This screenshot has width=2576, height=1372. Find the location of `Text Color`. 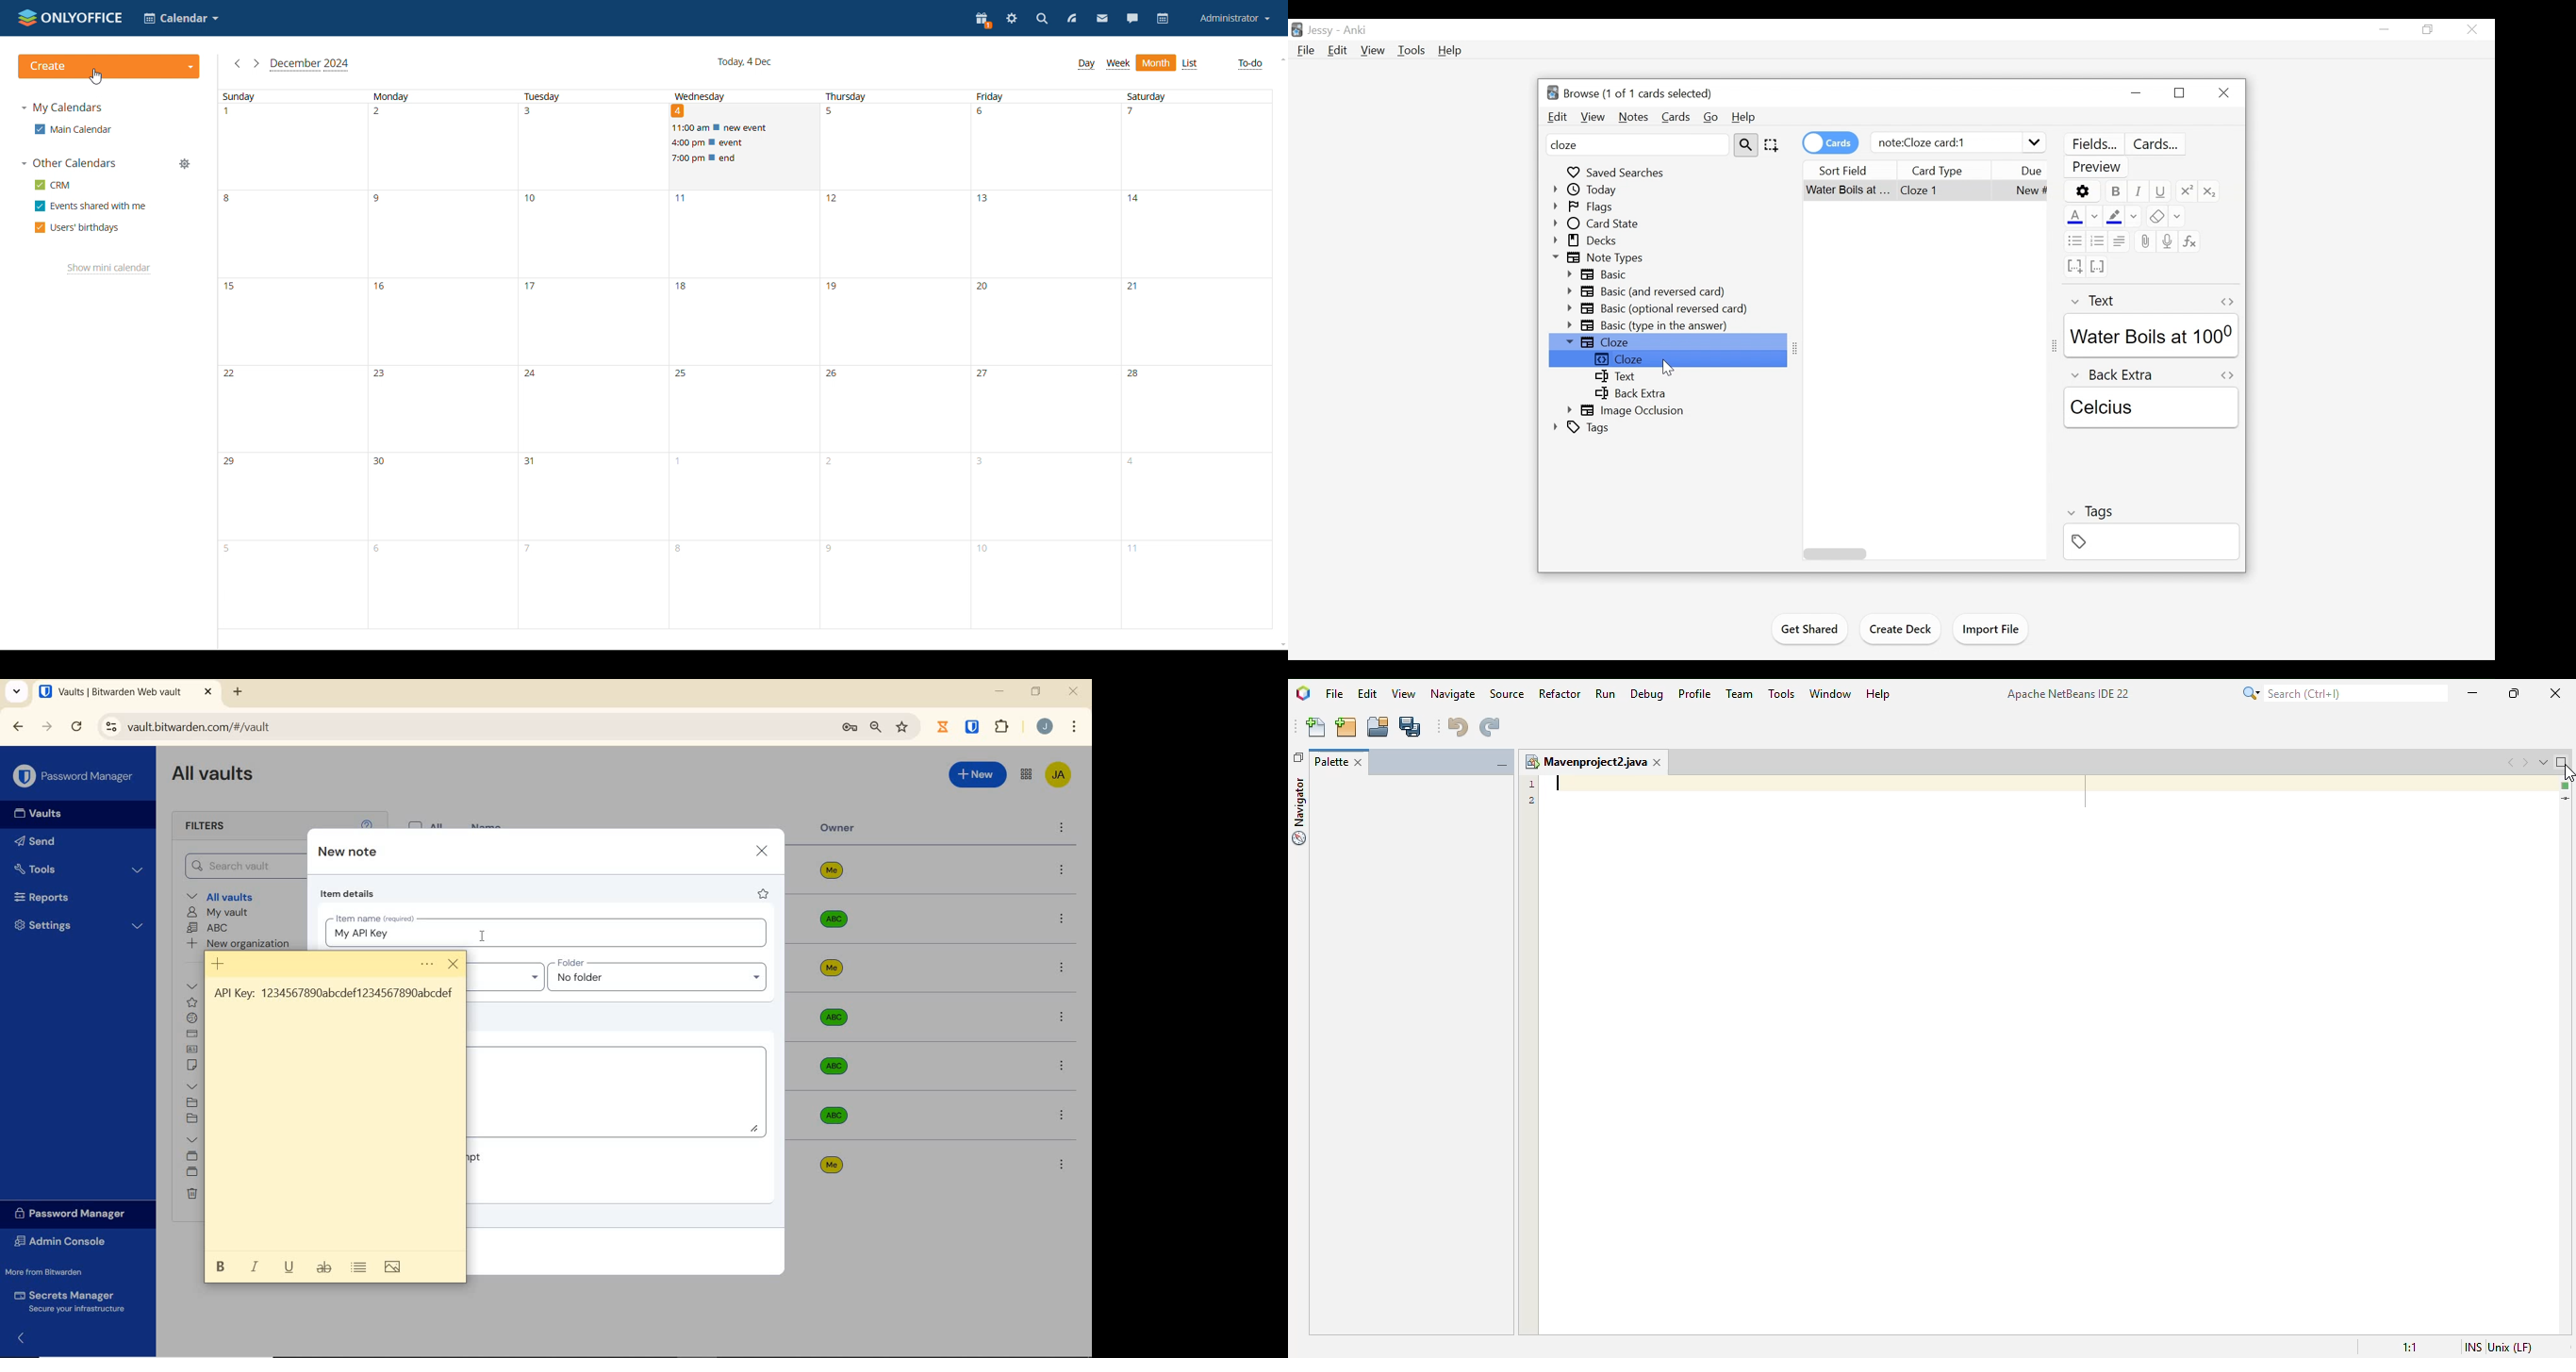

Text Color is located at coordinates (2083, 216).